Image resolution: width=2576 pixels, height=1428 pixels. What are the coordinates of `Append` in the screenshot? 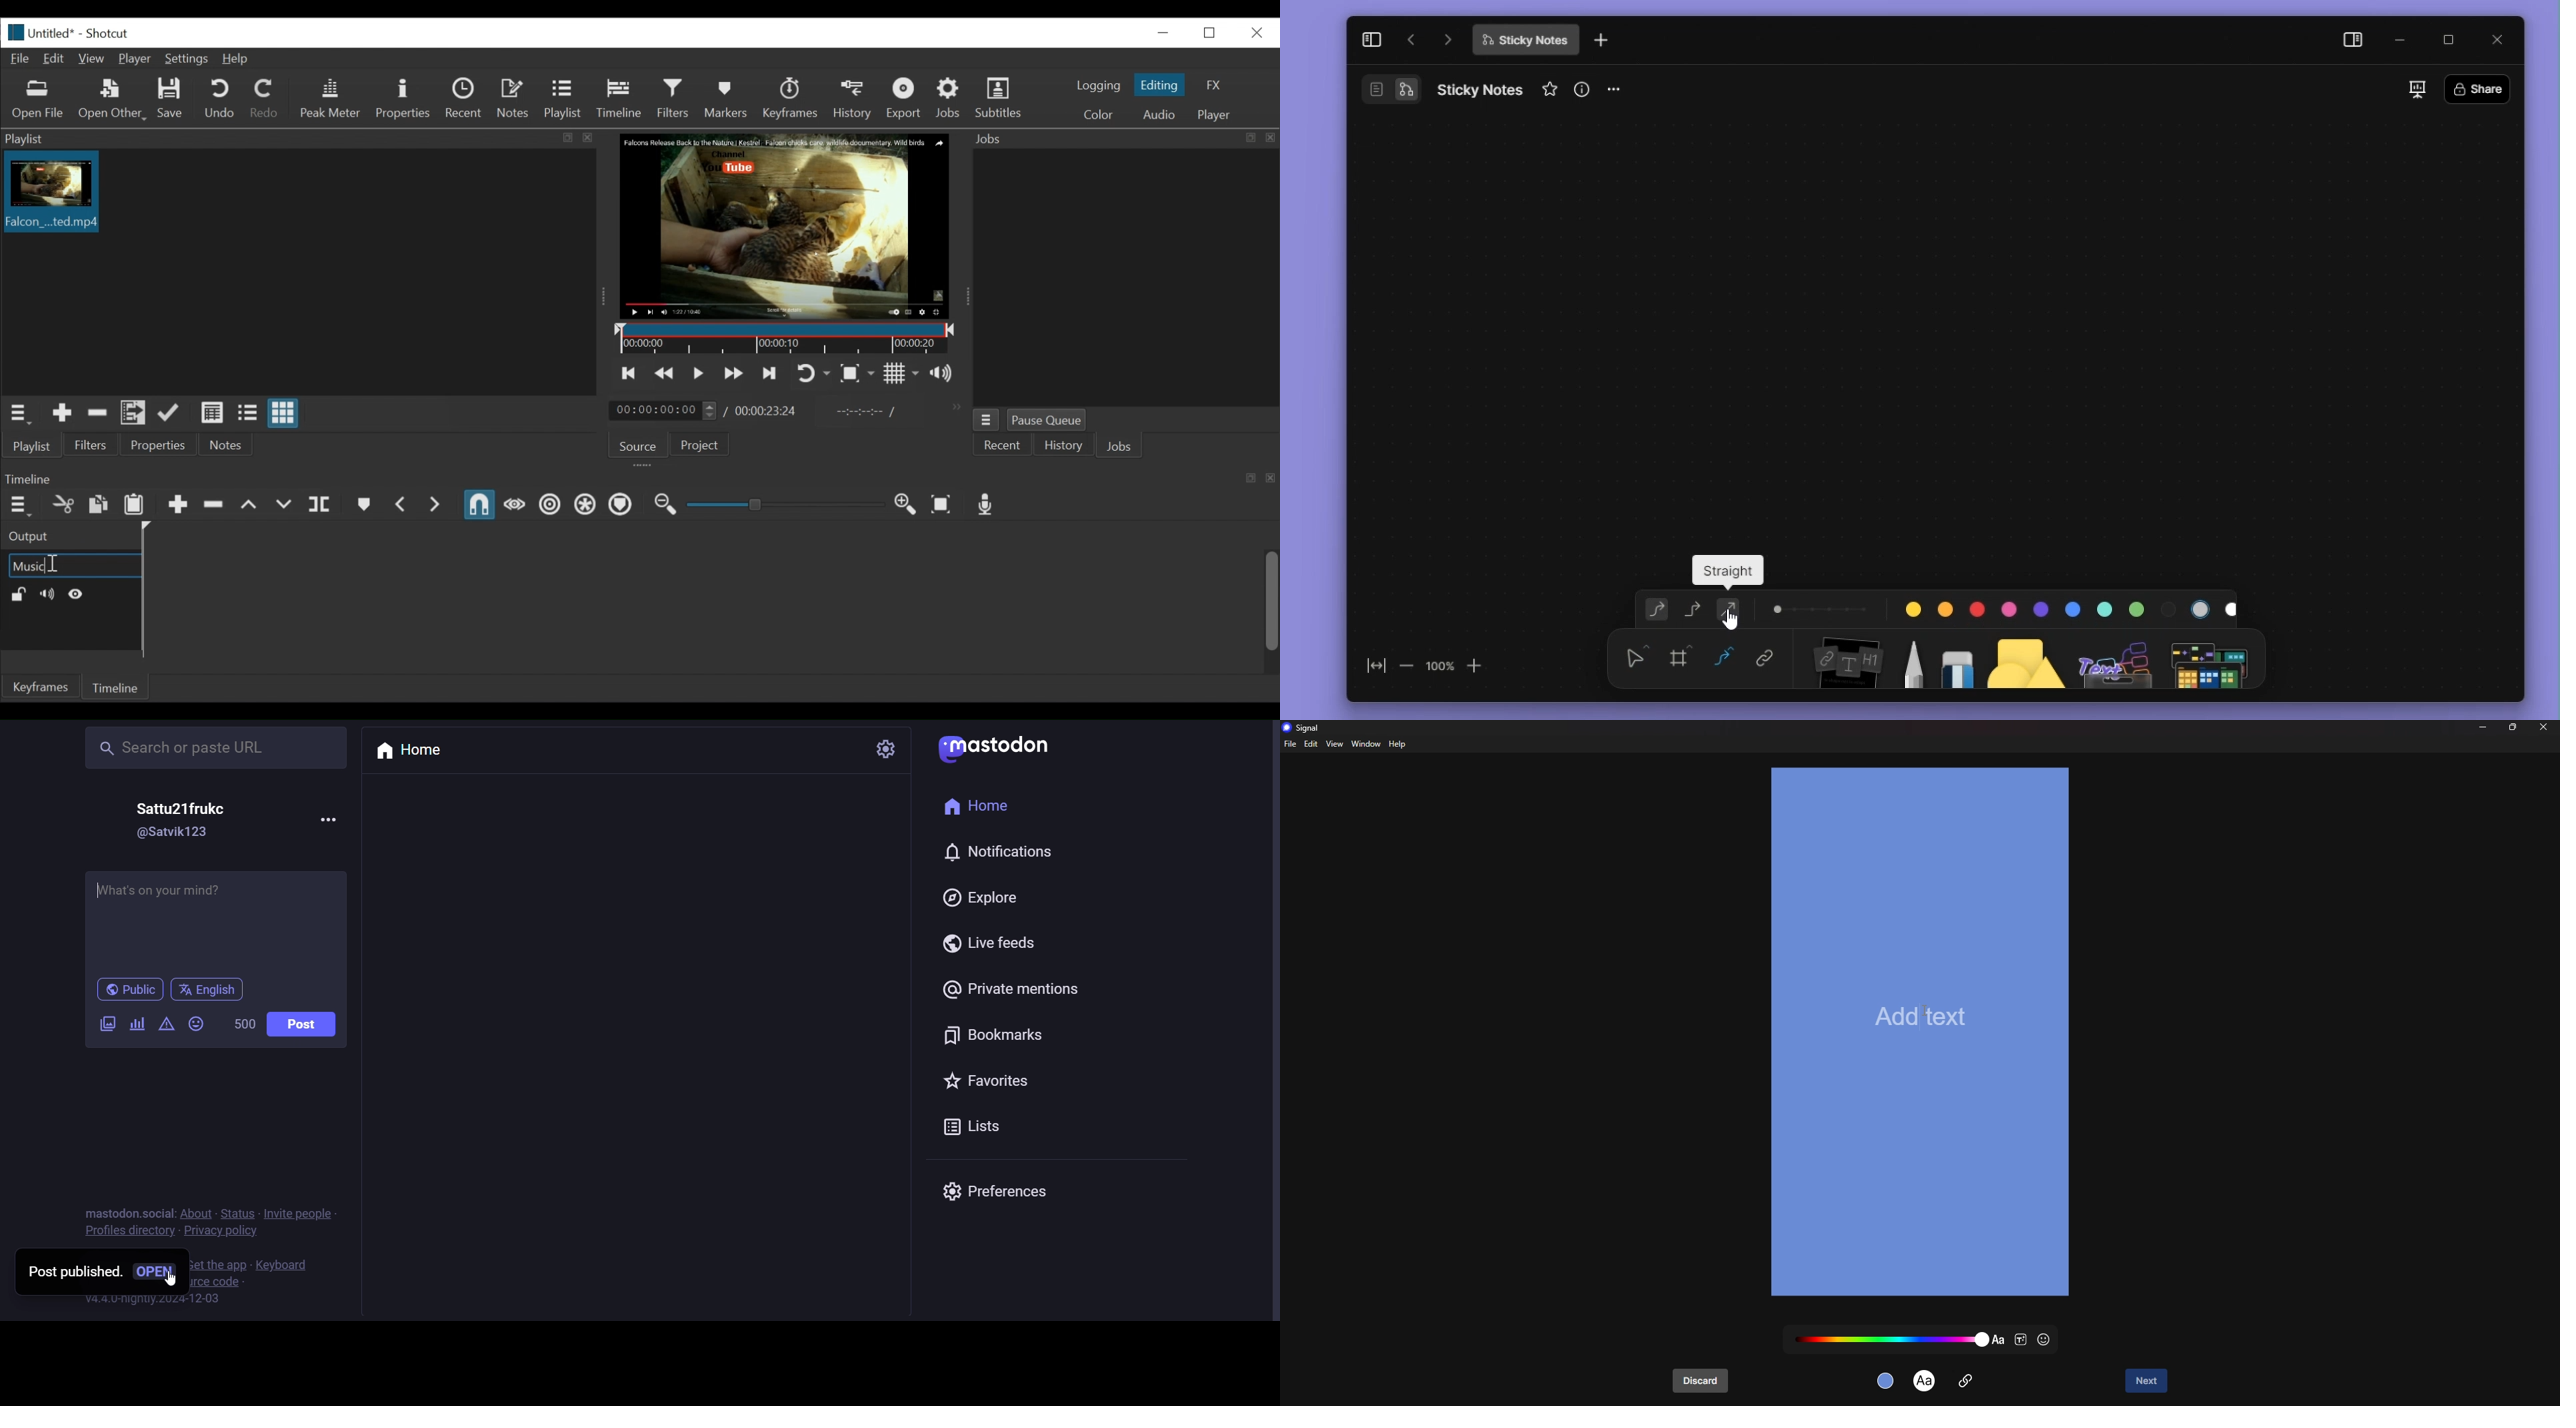 It's located at (177, 506).